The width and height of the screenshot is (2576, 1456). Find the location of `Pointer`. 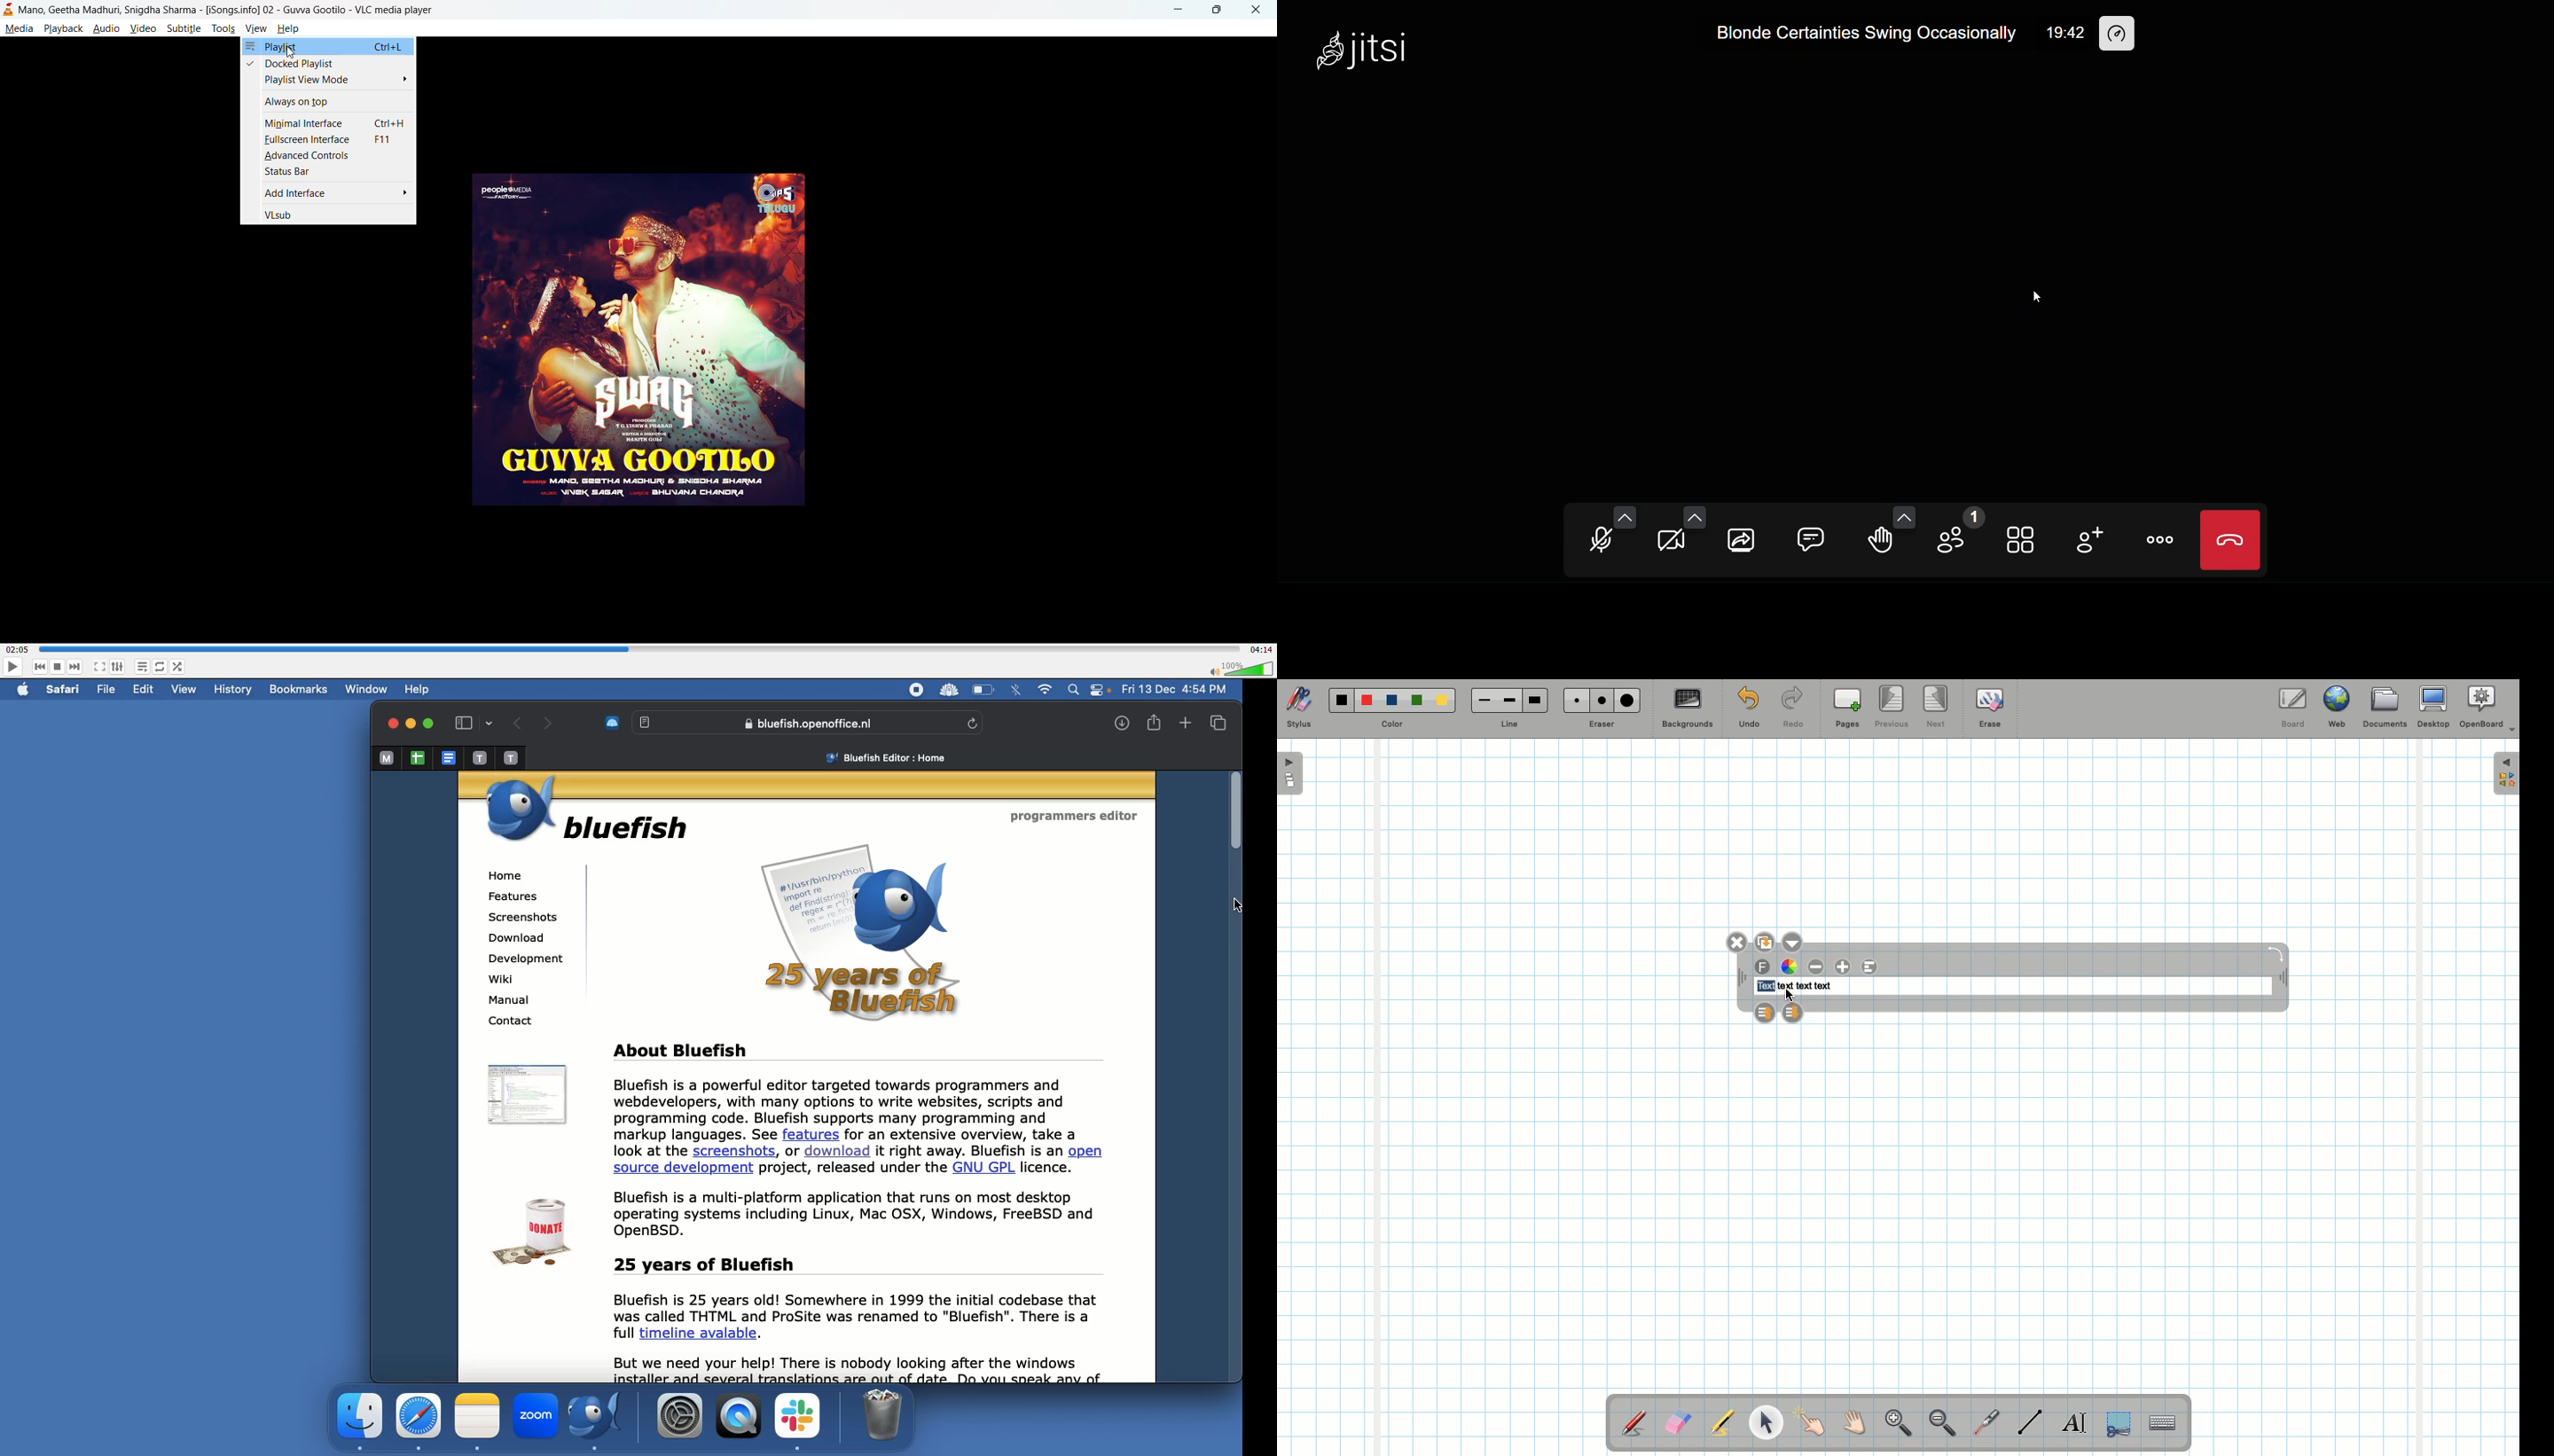

Pointer is located at coordinates (1810, 1422).